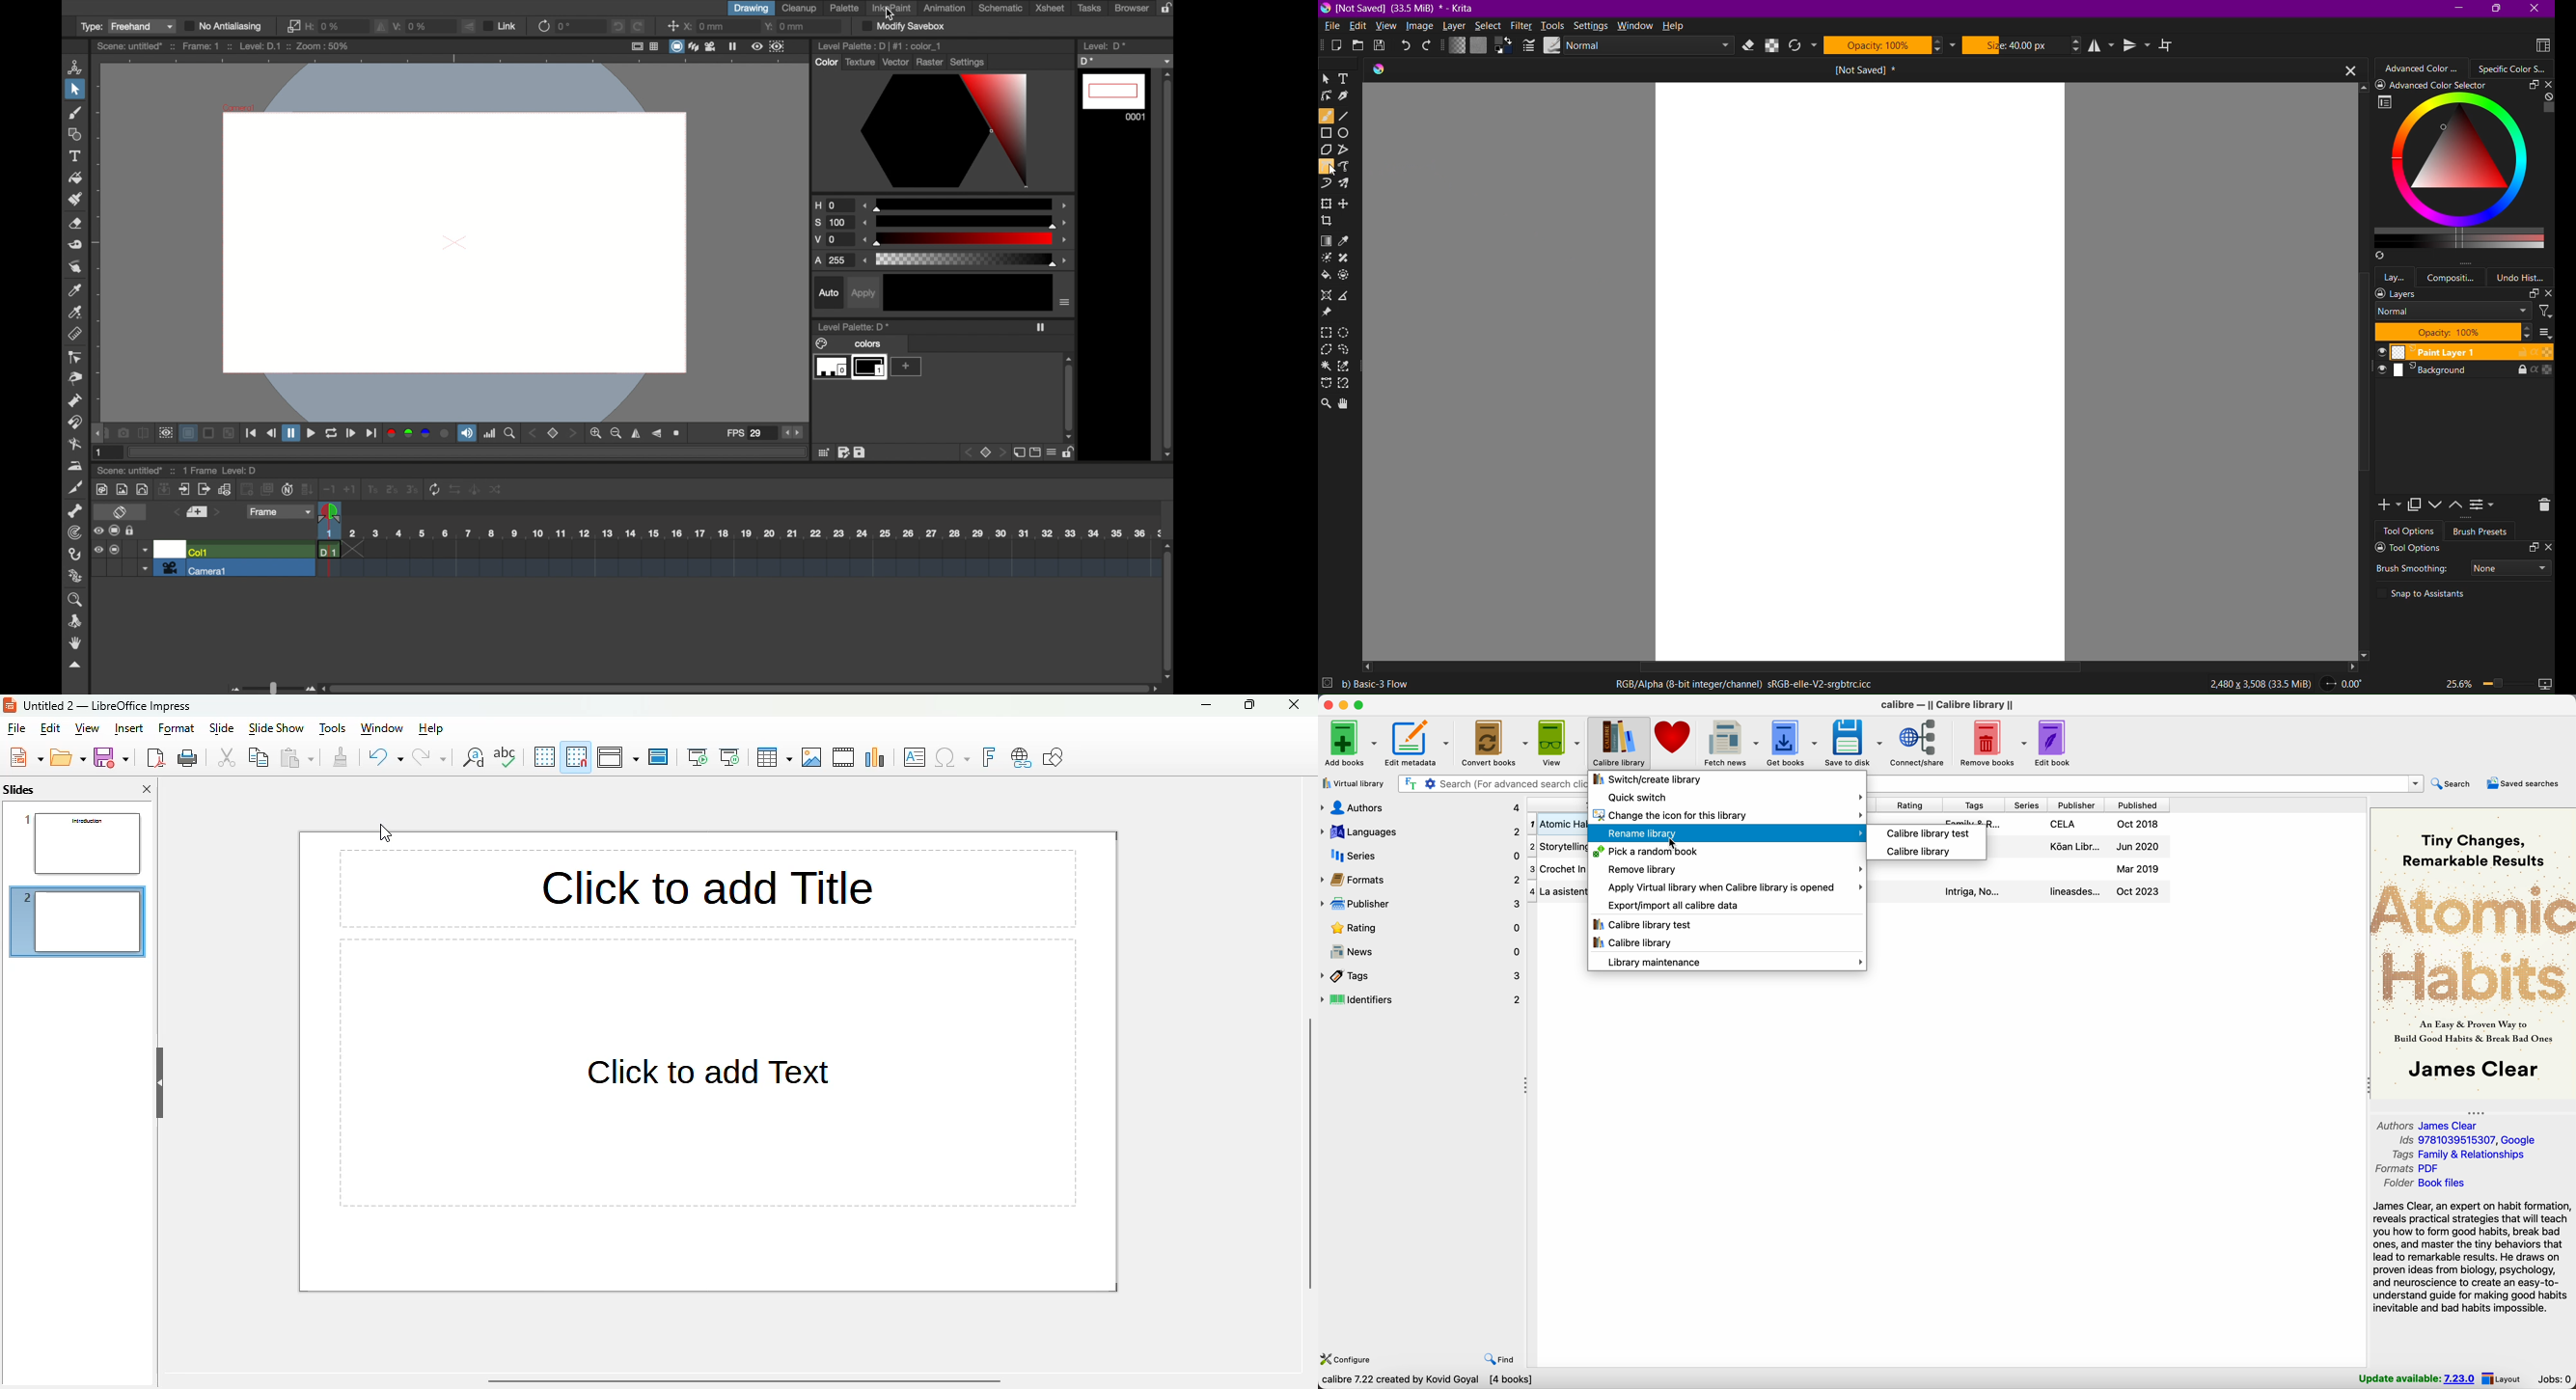  Describe the element at coordinates (2463, 593) in the screenshot. I see `Snap to Assisstants` at that location.